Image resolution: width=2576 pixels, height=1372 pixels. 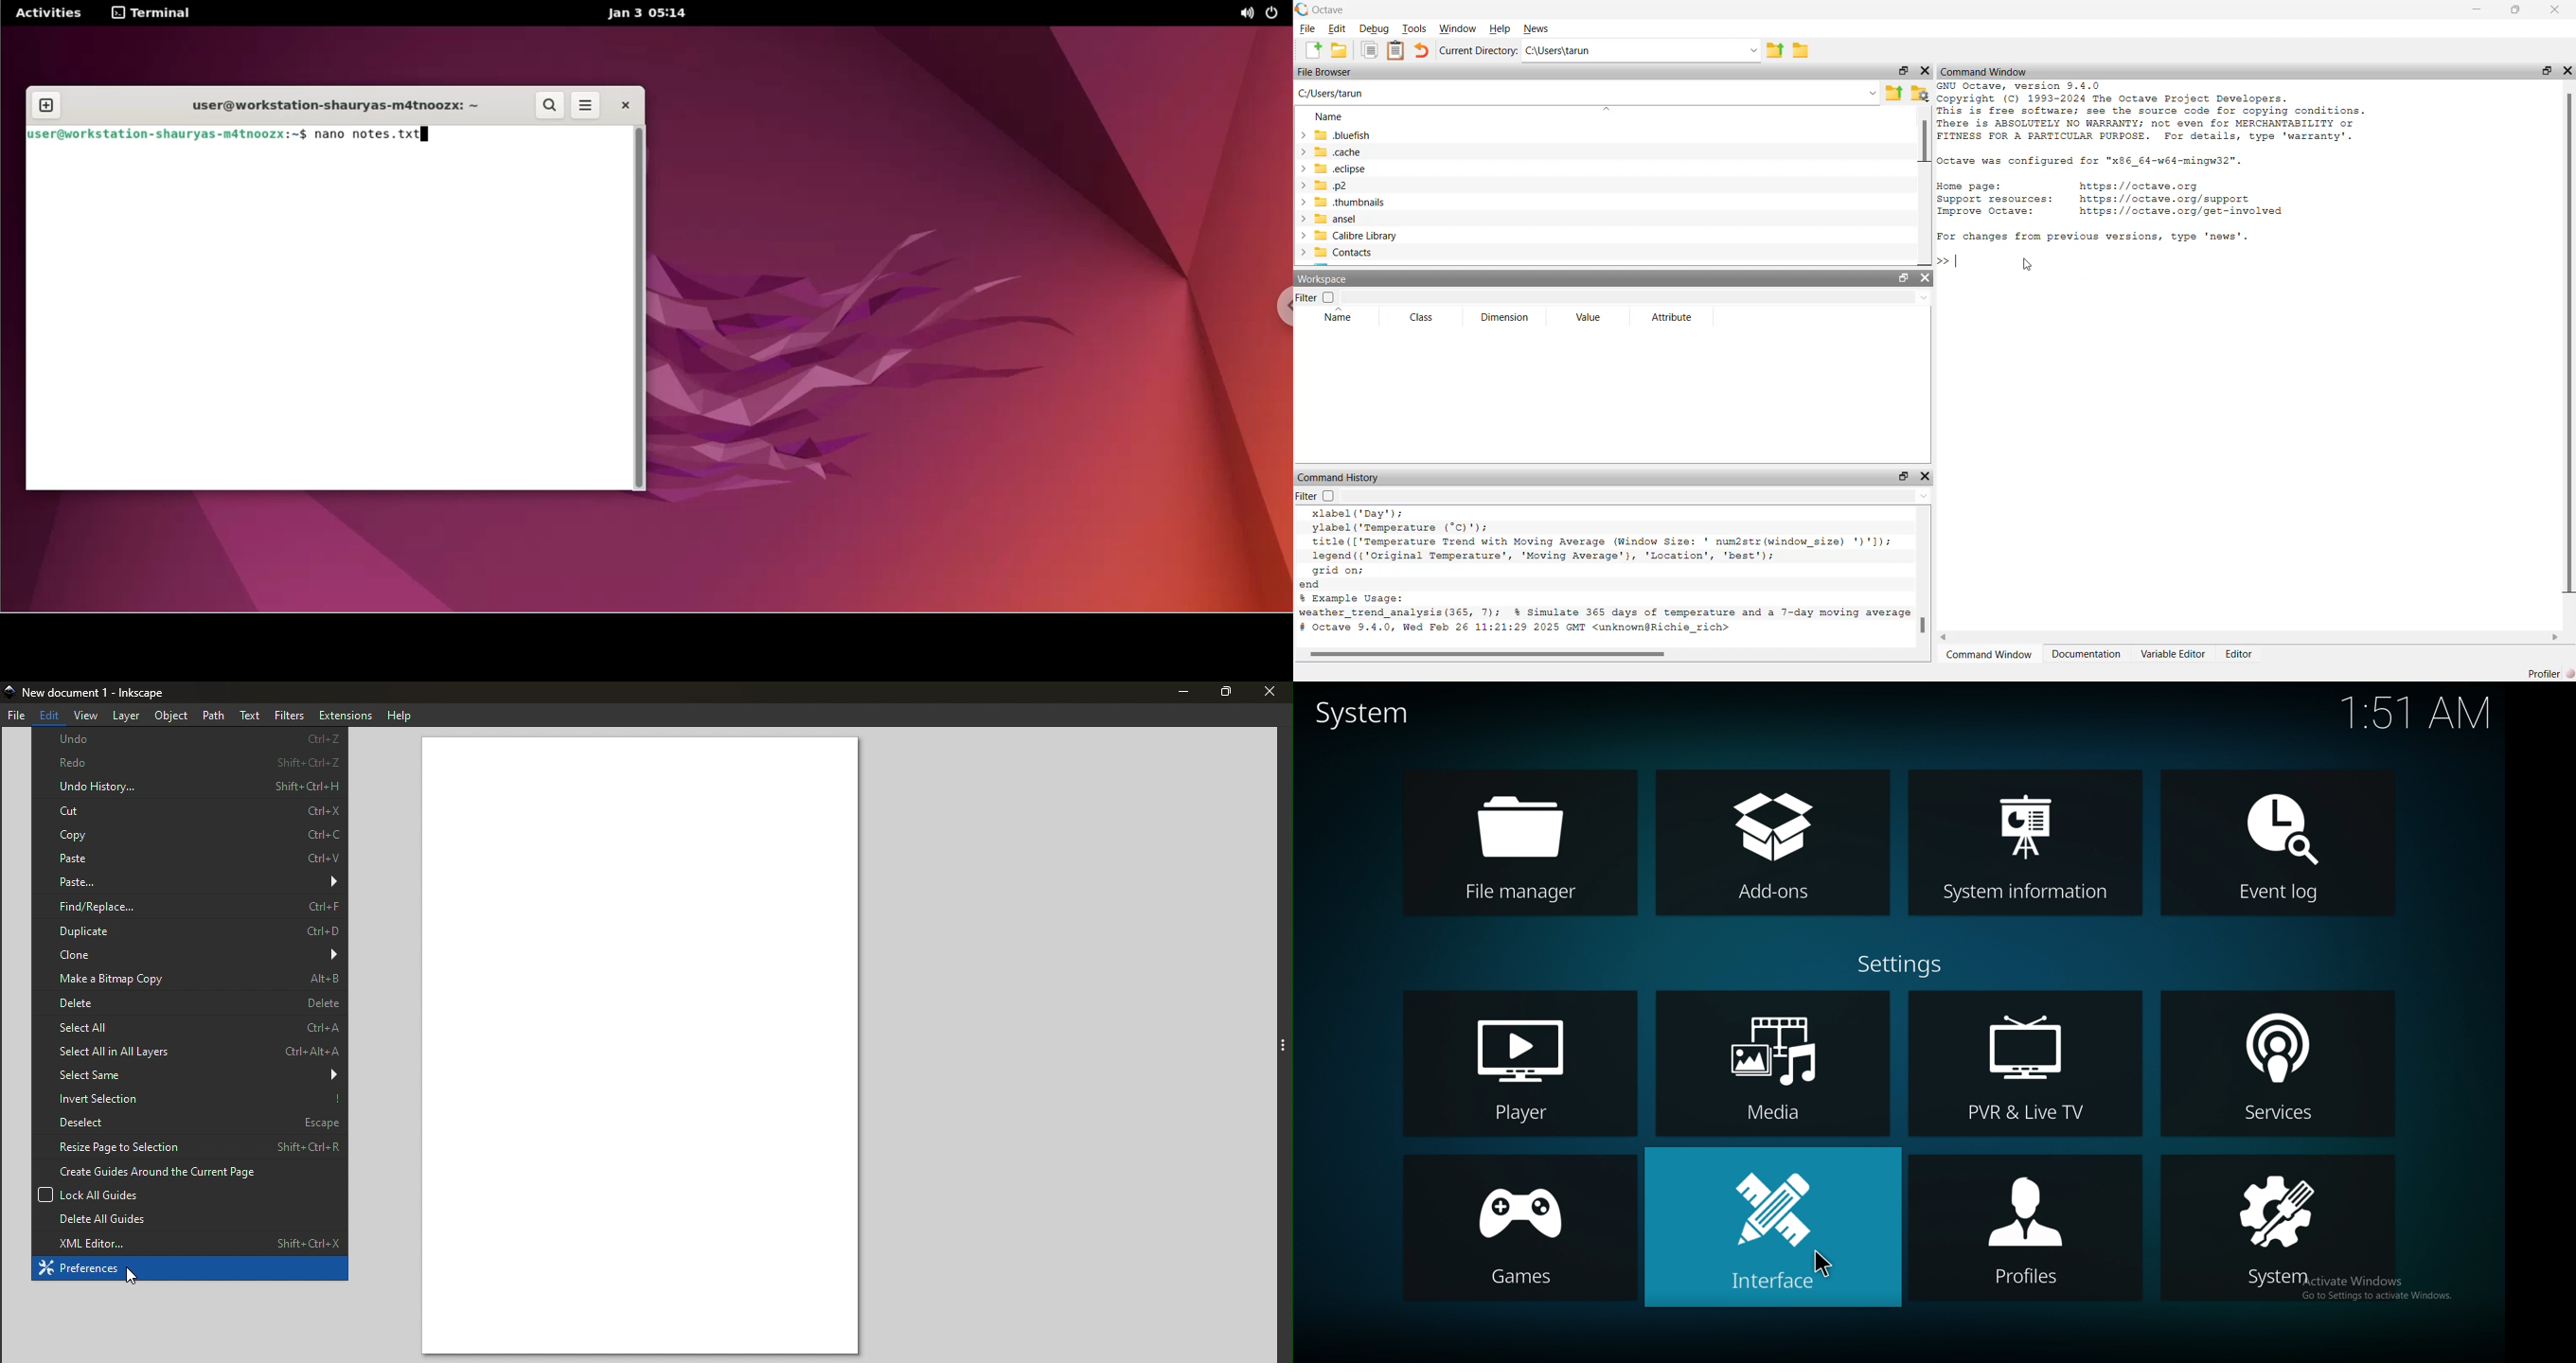 I want to click on Layer, so click(x=128, y=716).